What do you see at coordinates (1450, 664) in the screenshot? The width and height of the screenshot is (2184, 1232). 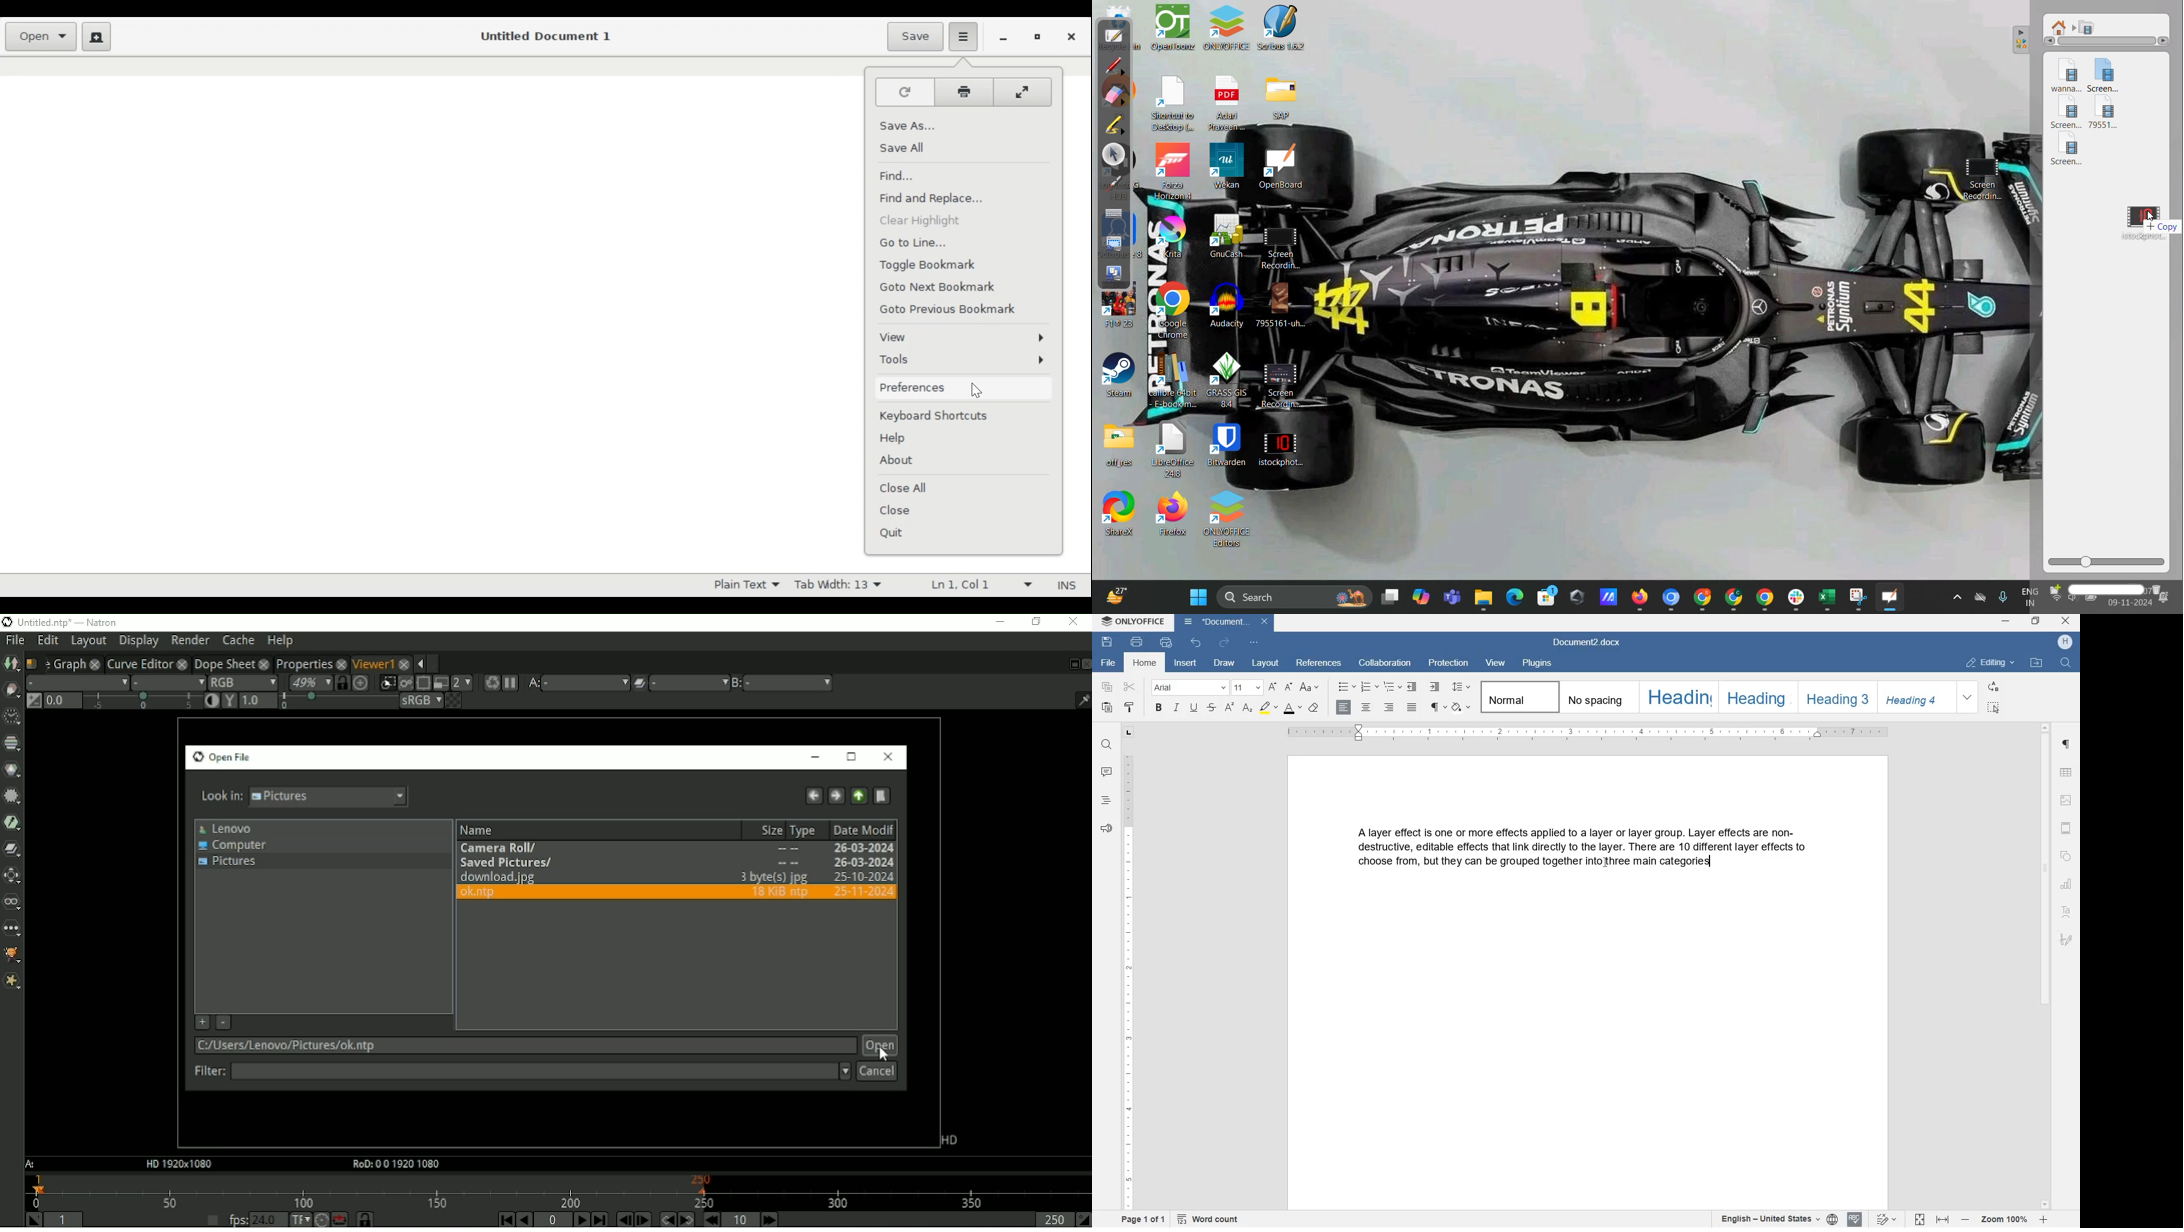 I see `protection` at bounding box center [1450, 664].